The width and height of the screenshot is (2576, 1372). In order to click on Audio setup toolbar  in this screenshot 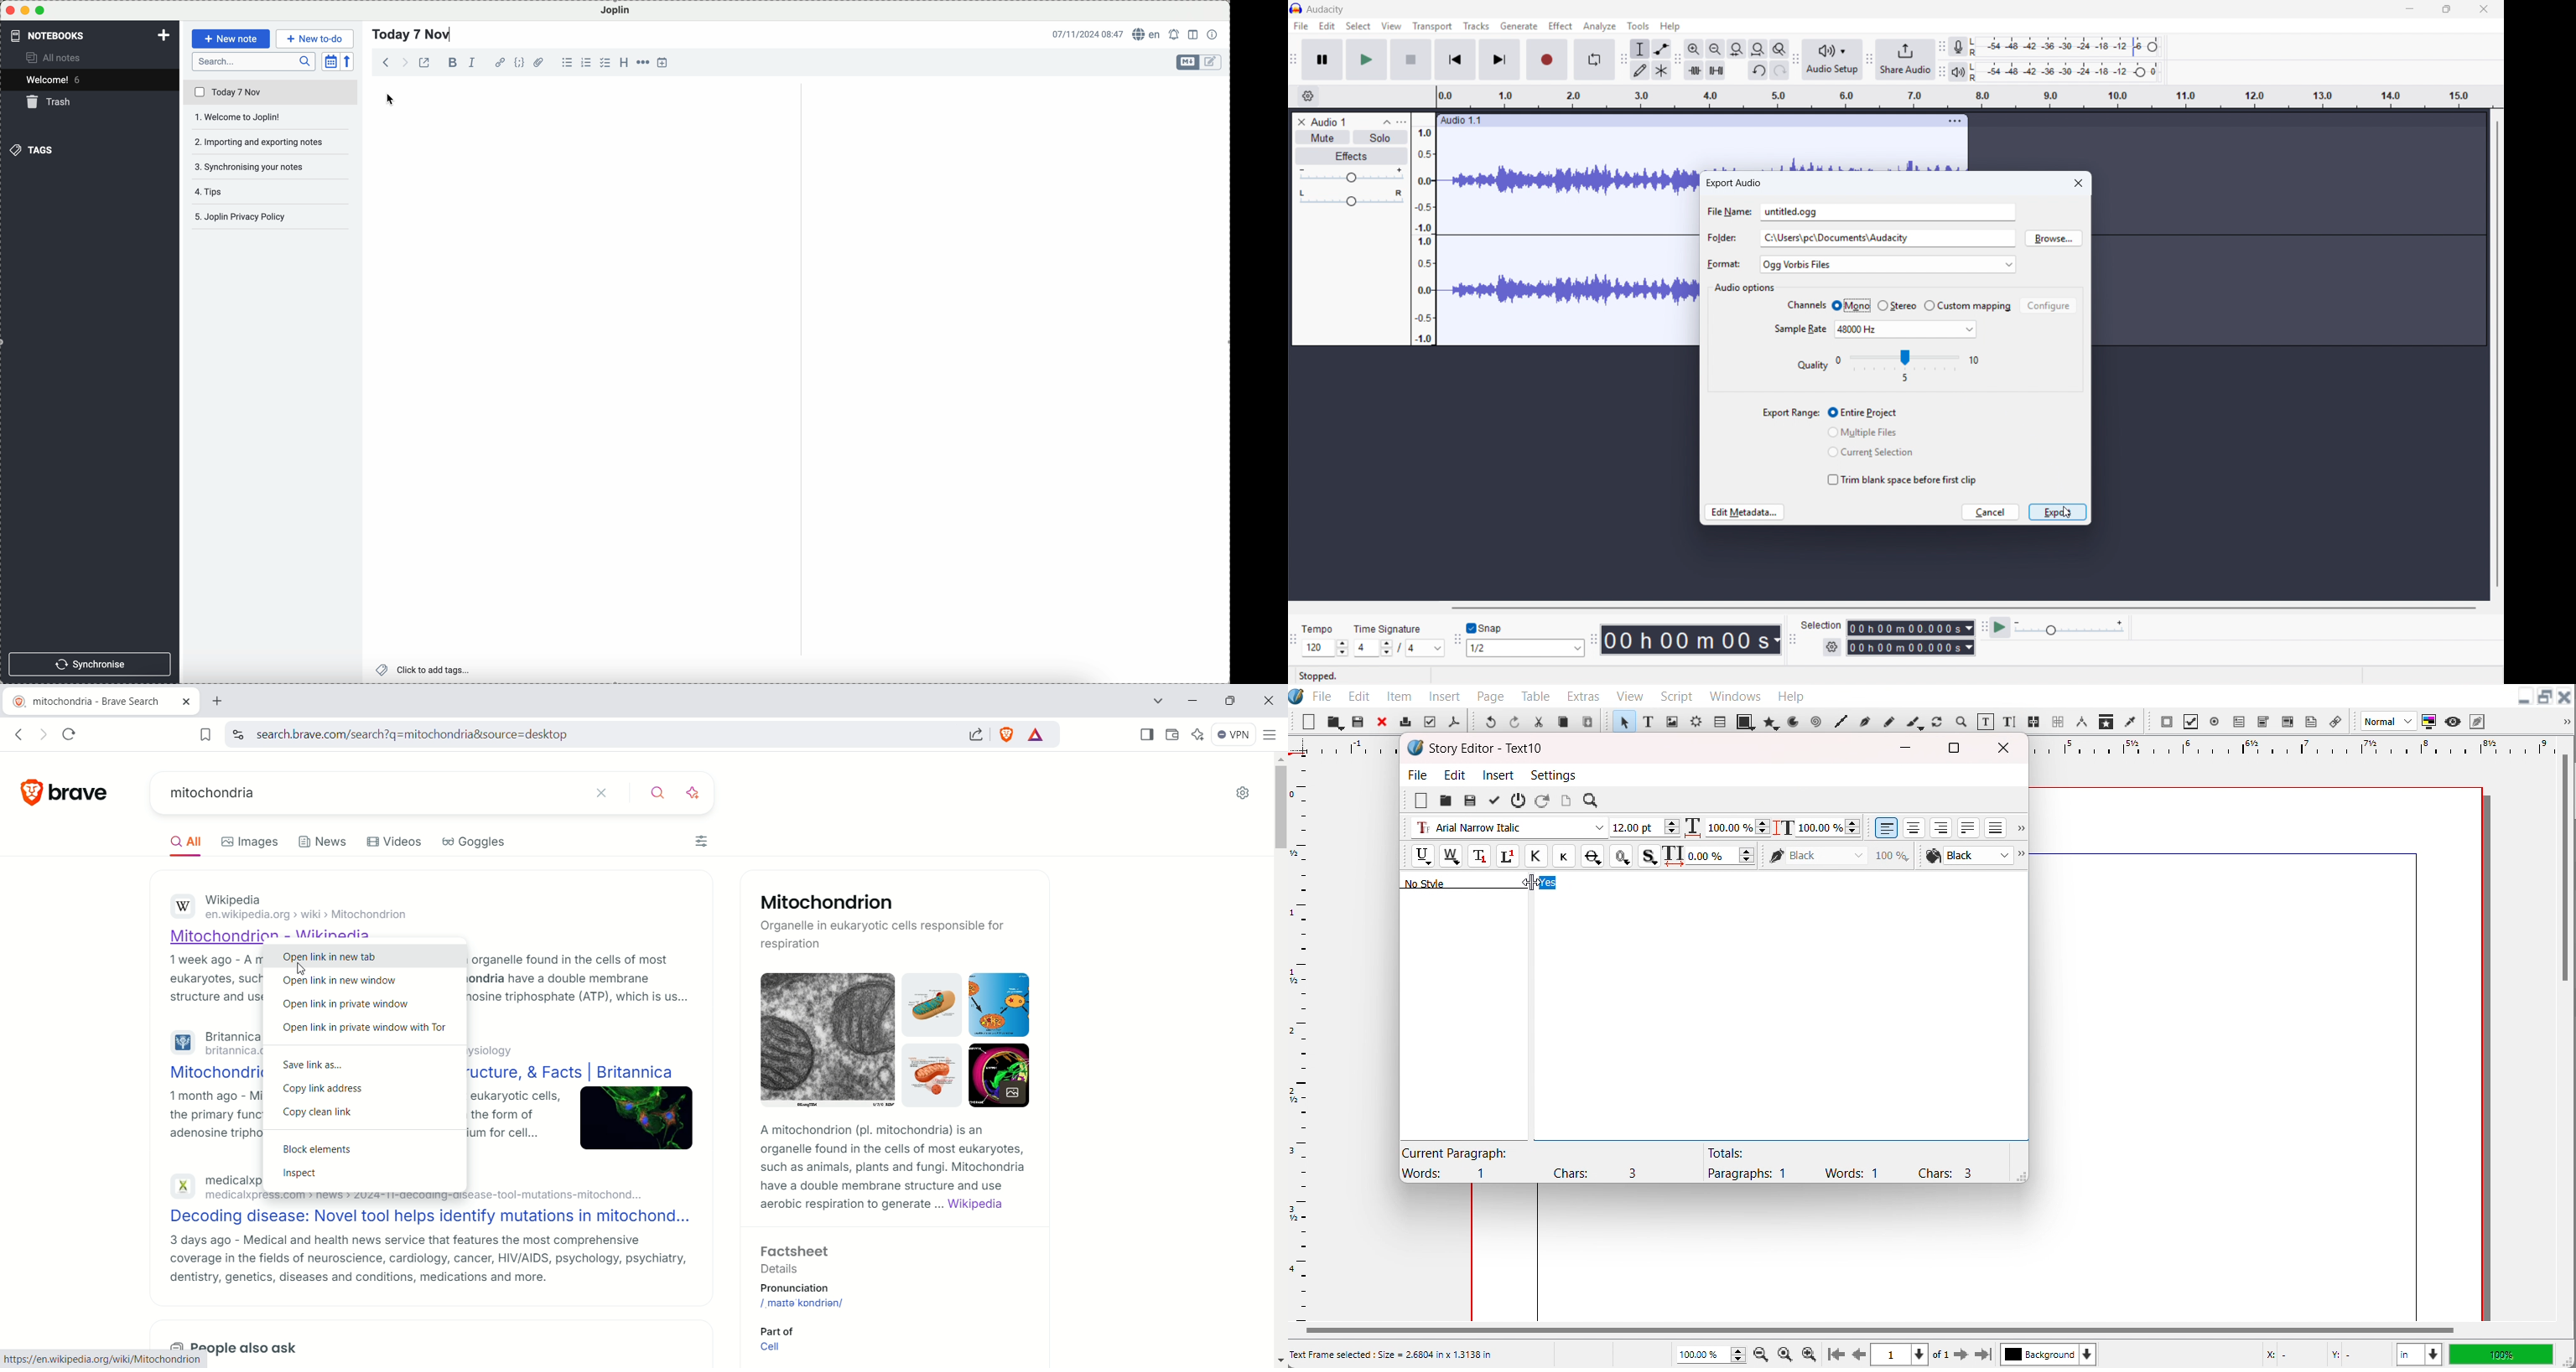, I will do `click(1795, 61)`.